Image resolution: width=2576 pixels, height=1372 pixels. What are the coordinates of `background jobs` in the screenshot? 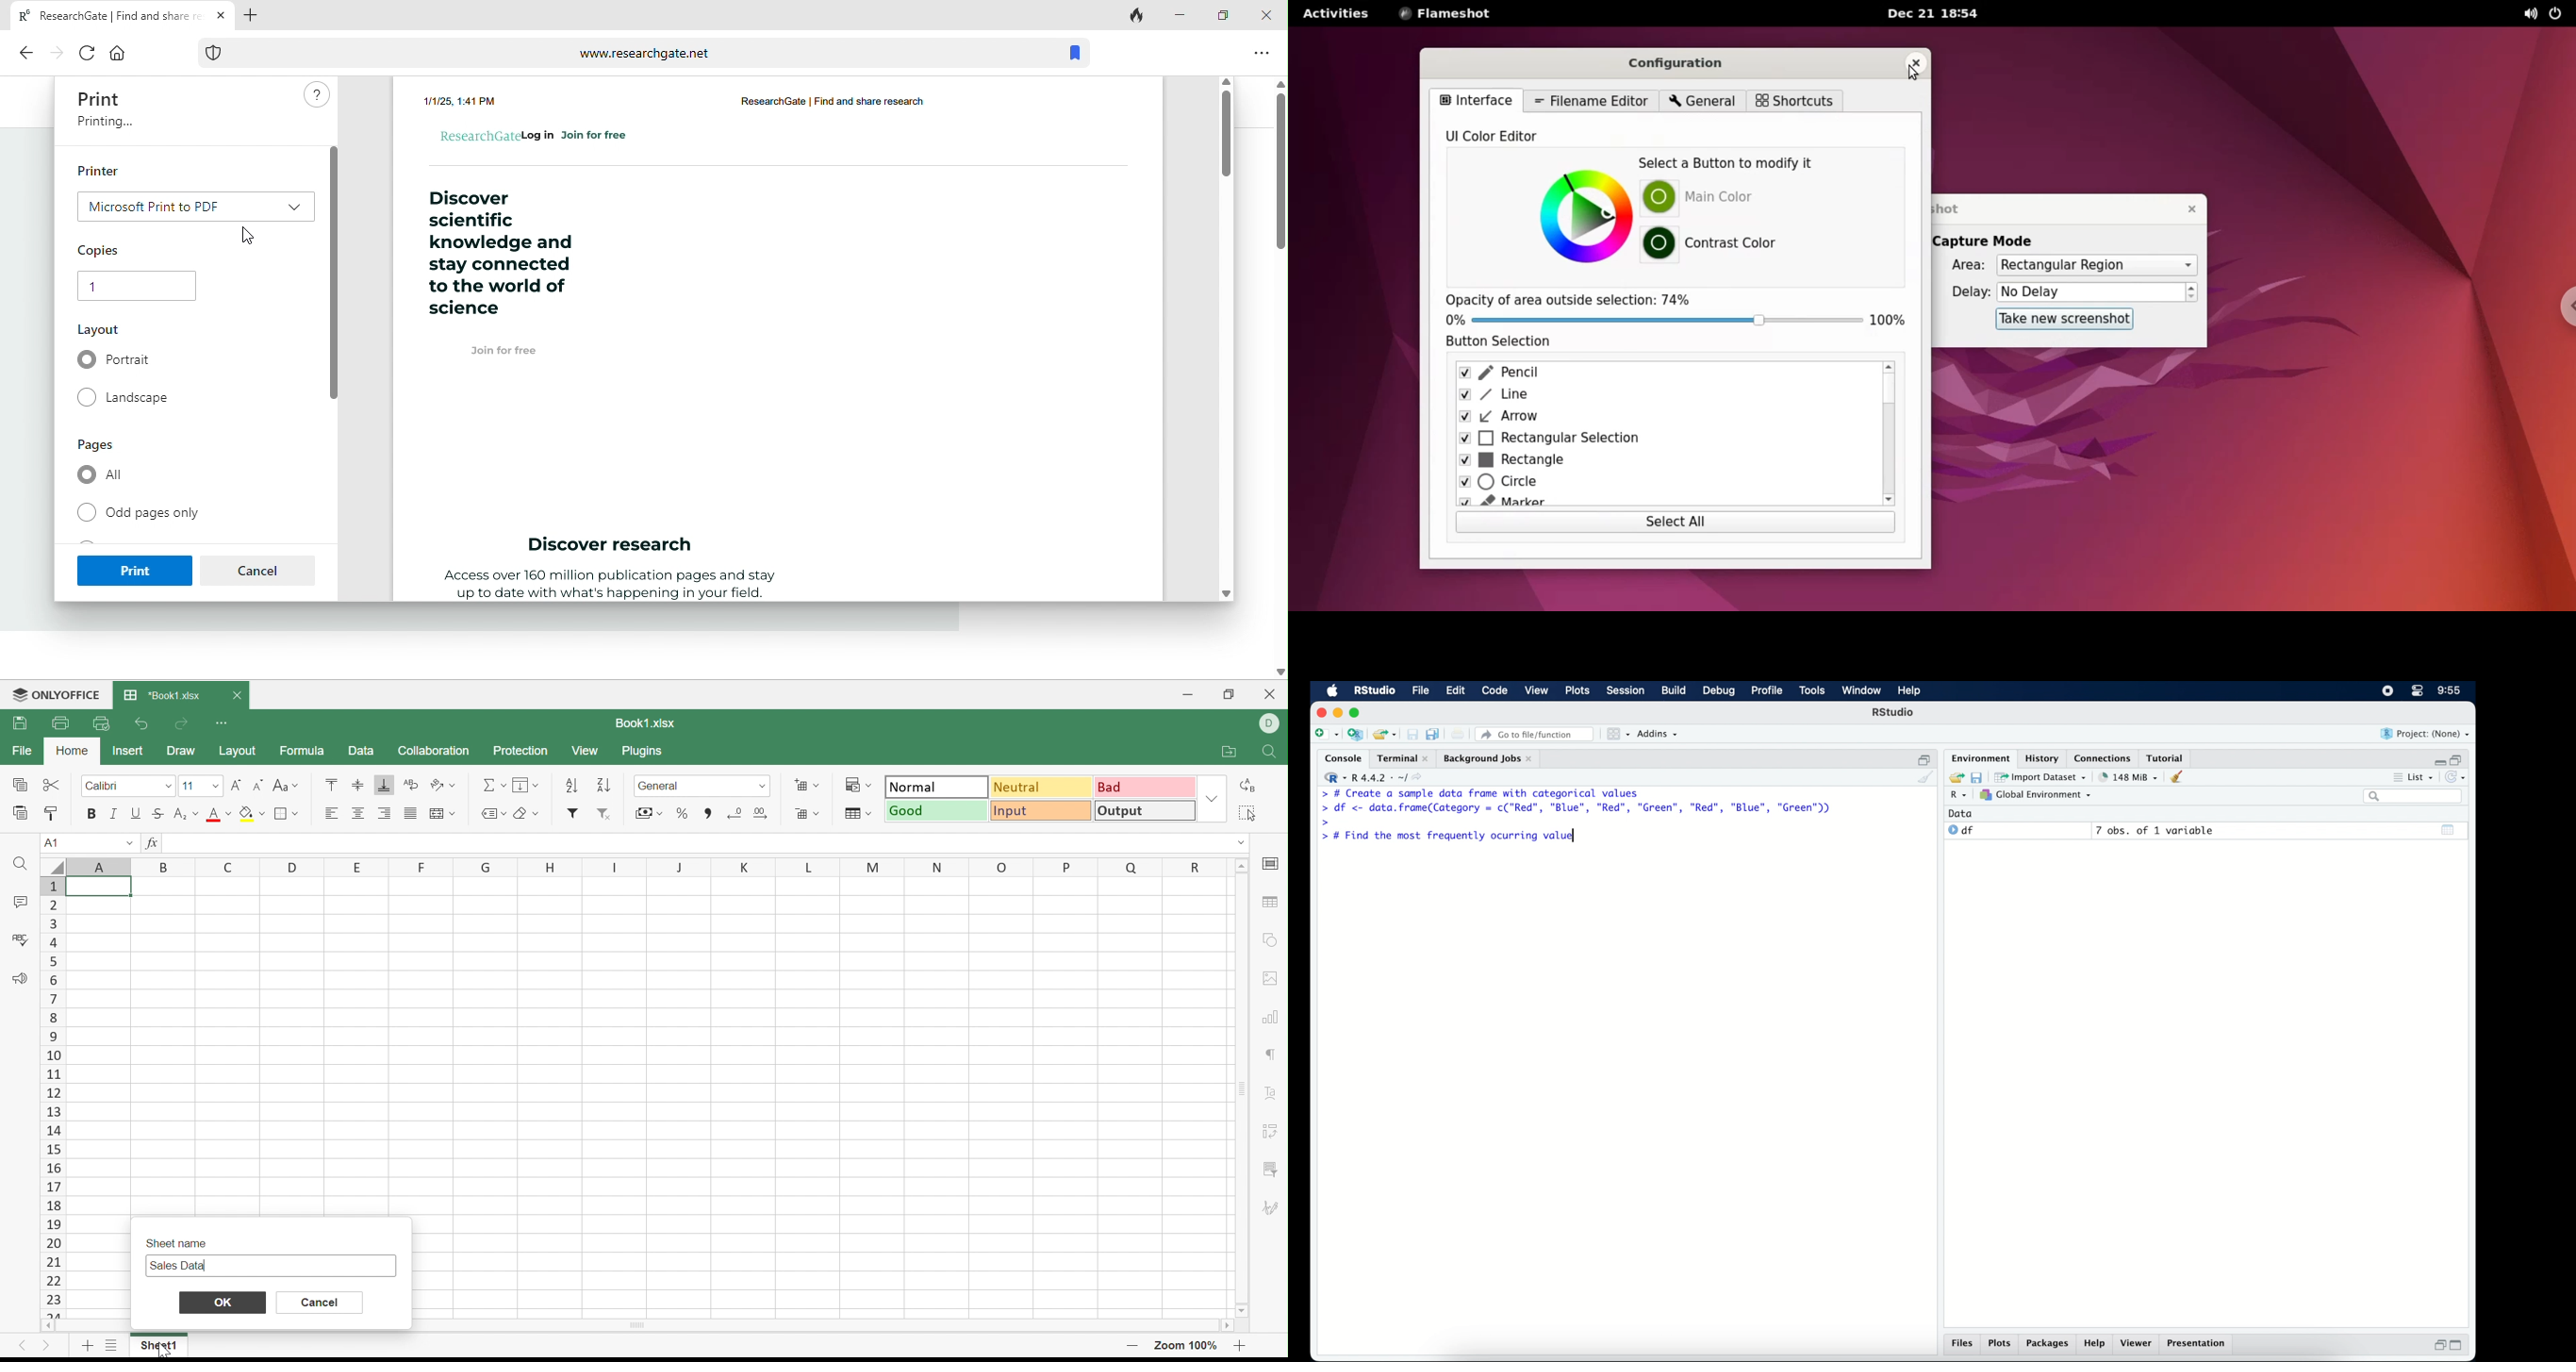 It's located at (1490, 758).